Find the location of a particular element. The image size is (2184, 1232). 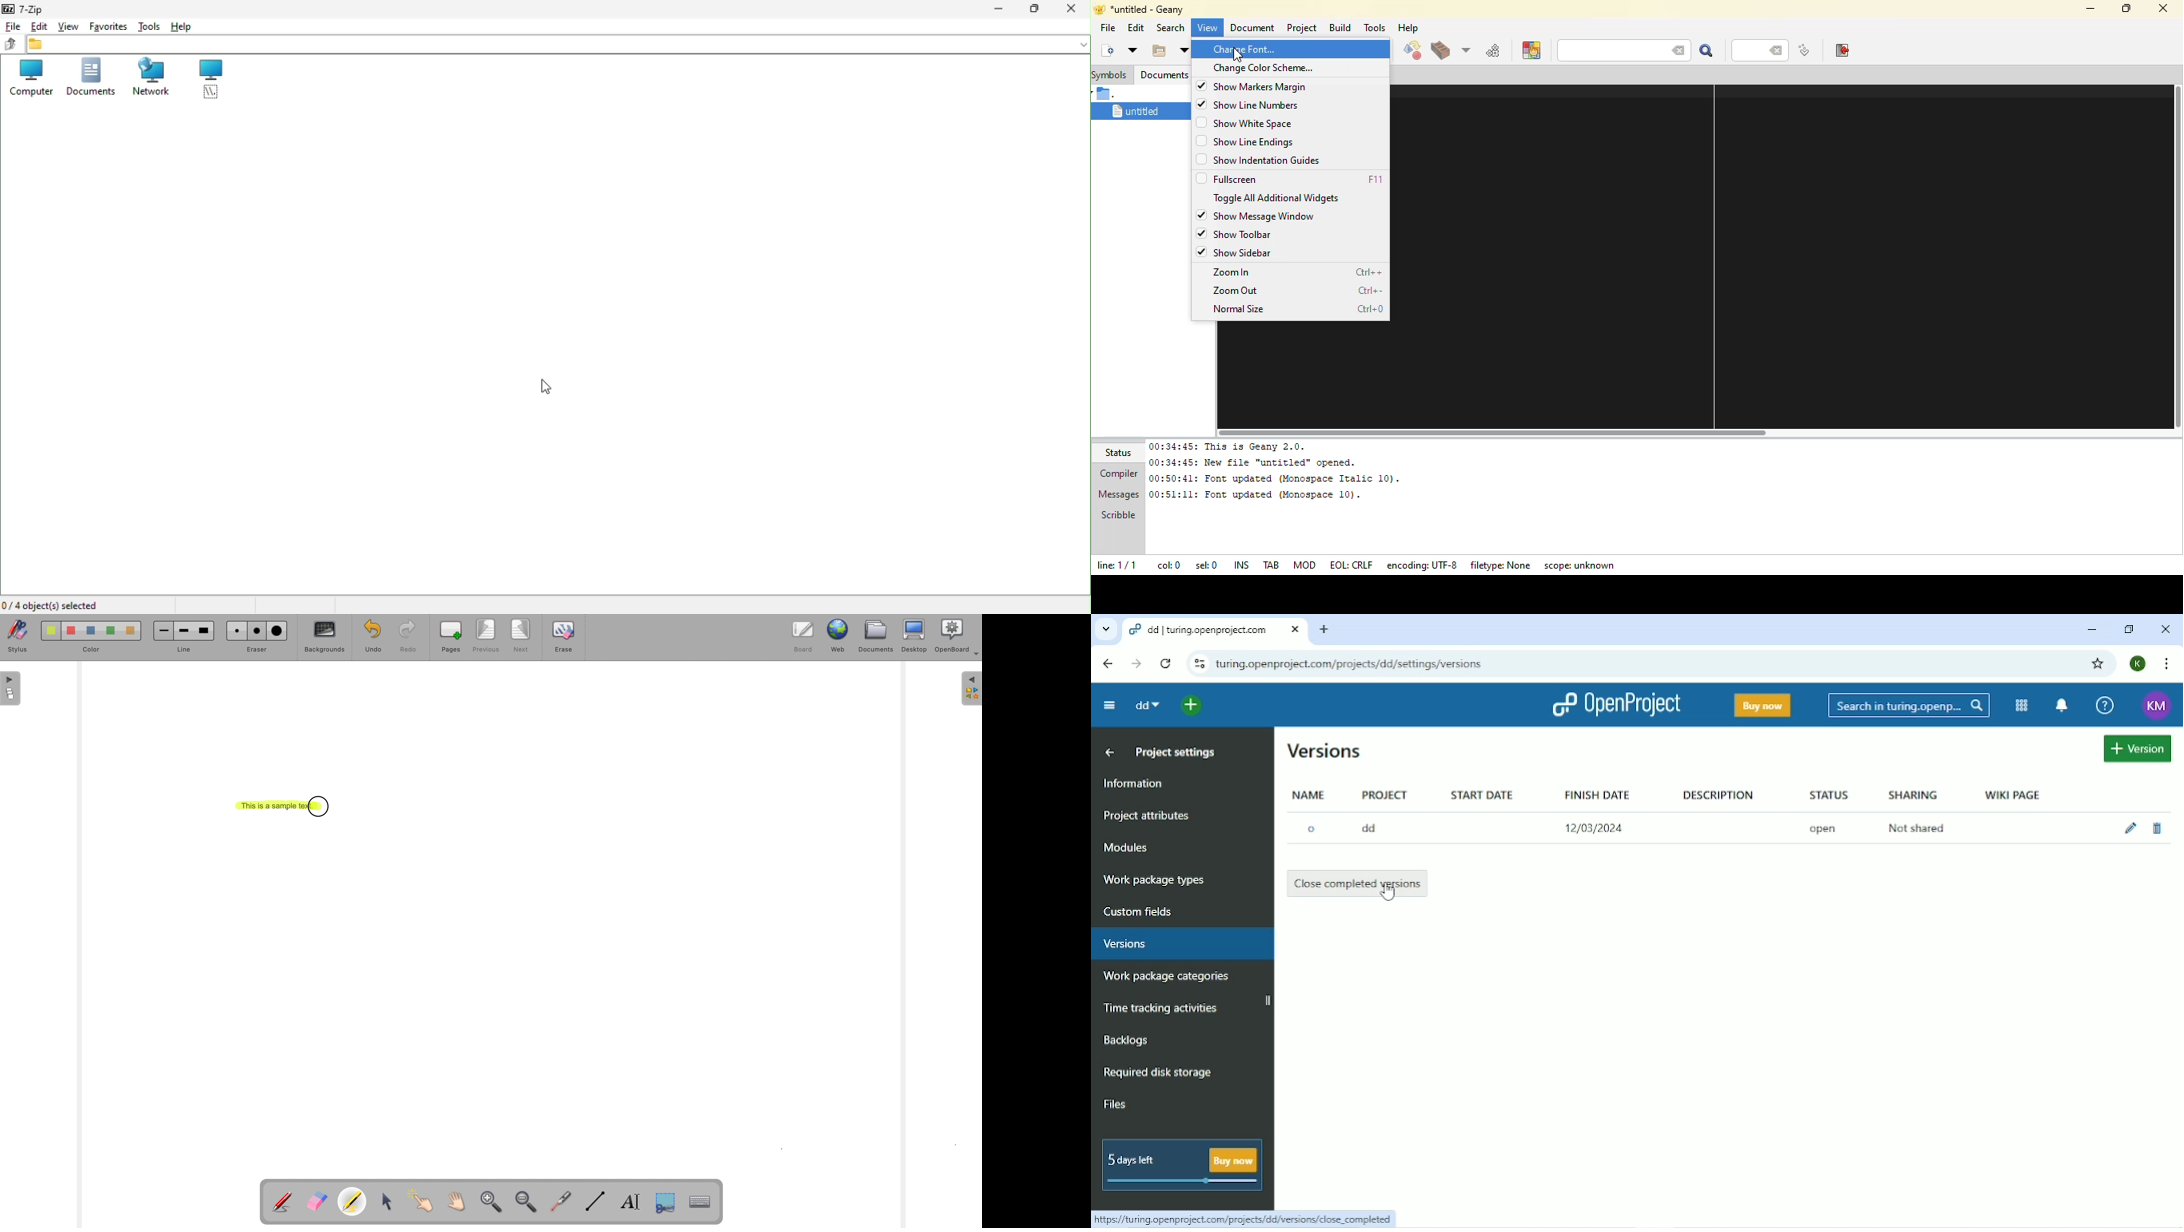

color is located at coordinates (92, 650).